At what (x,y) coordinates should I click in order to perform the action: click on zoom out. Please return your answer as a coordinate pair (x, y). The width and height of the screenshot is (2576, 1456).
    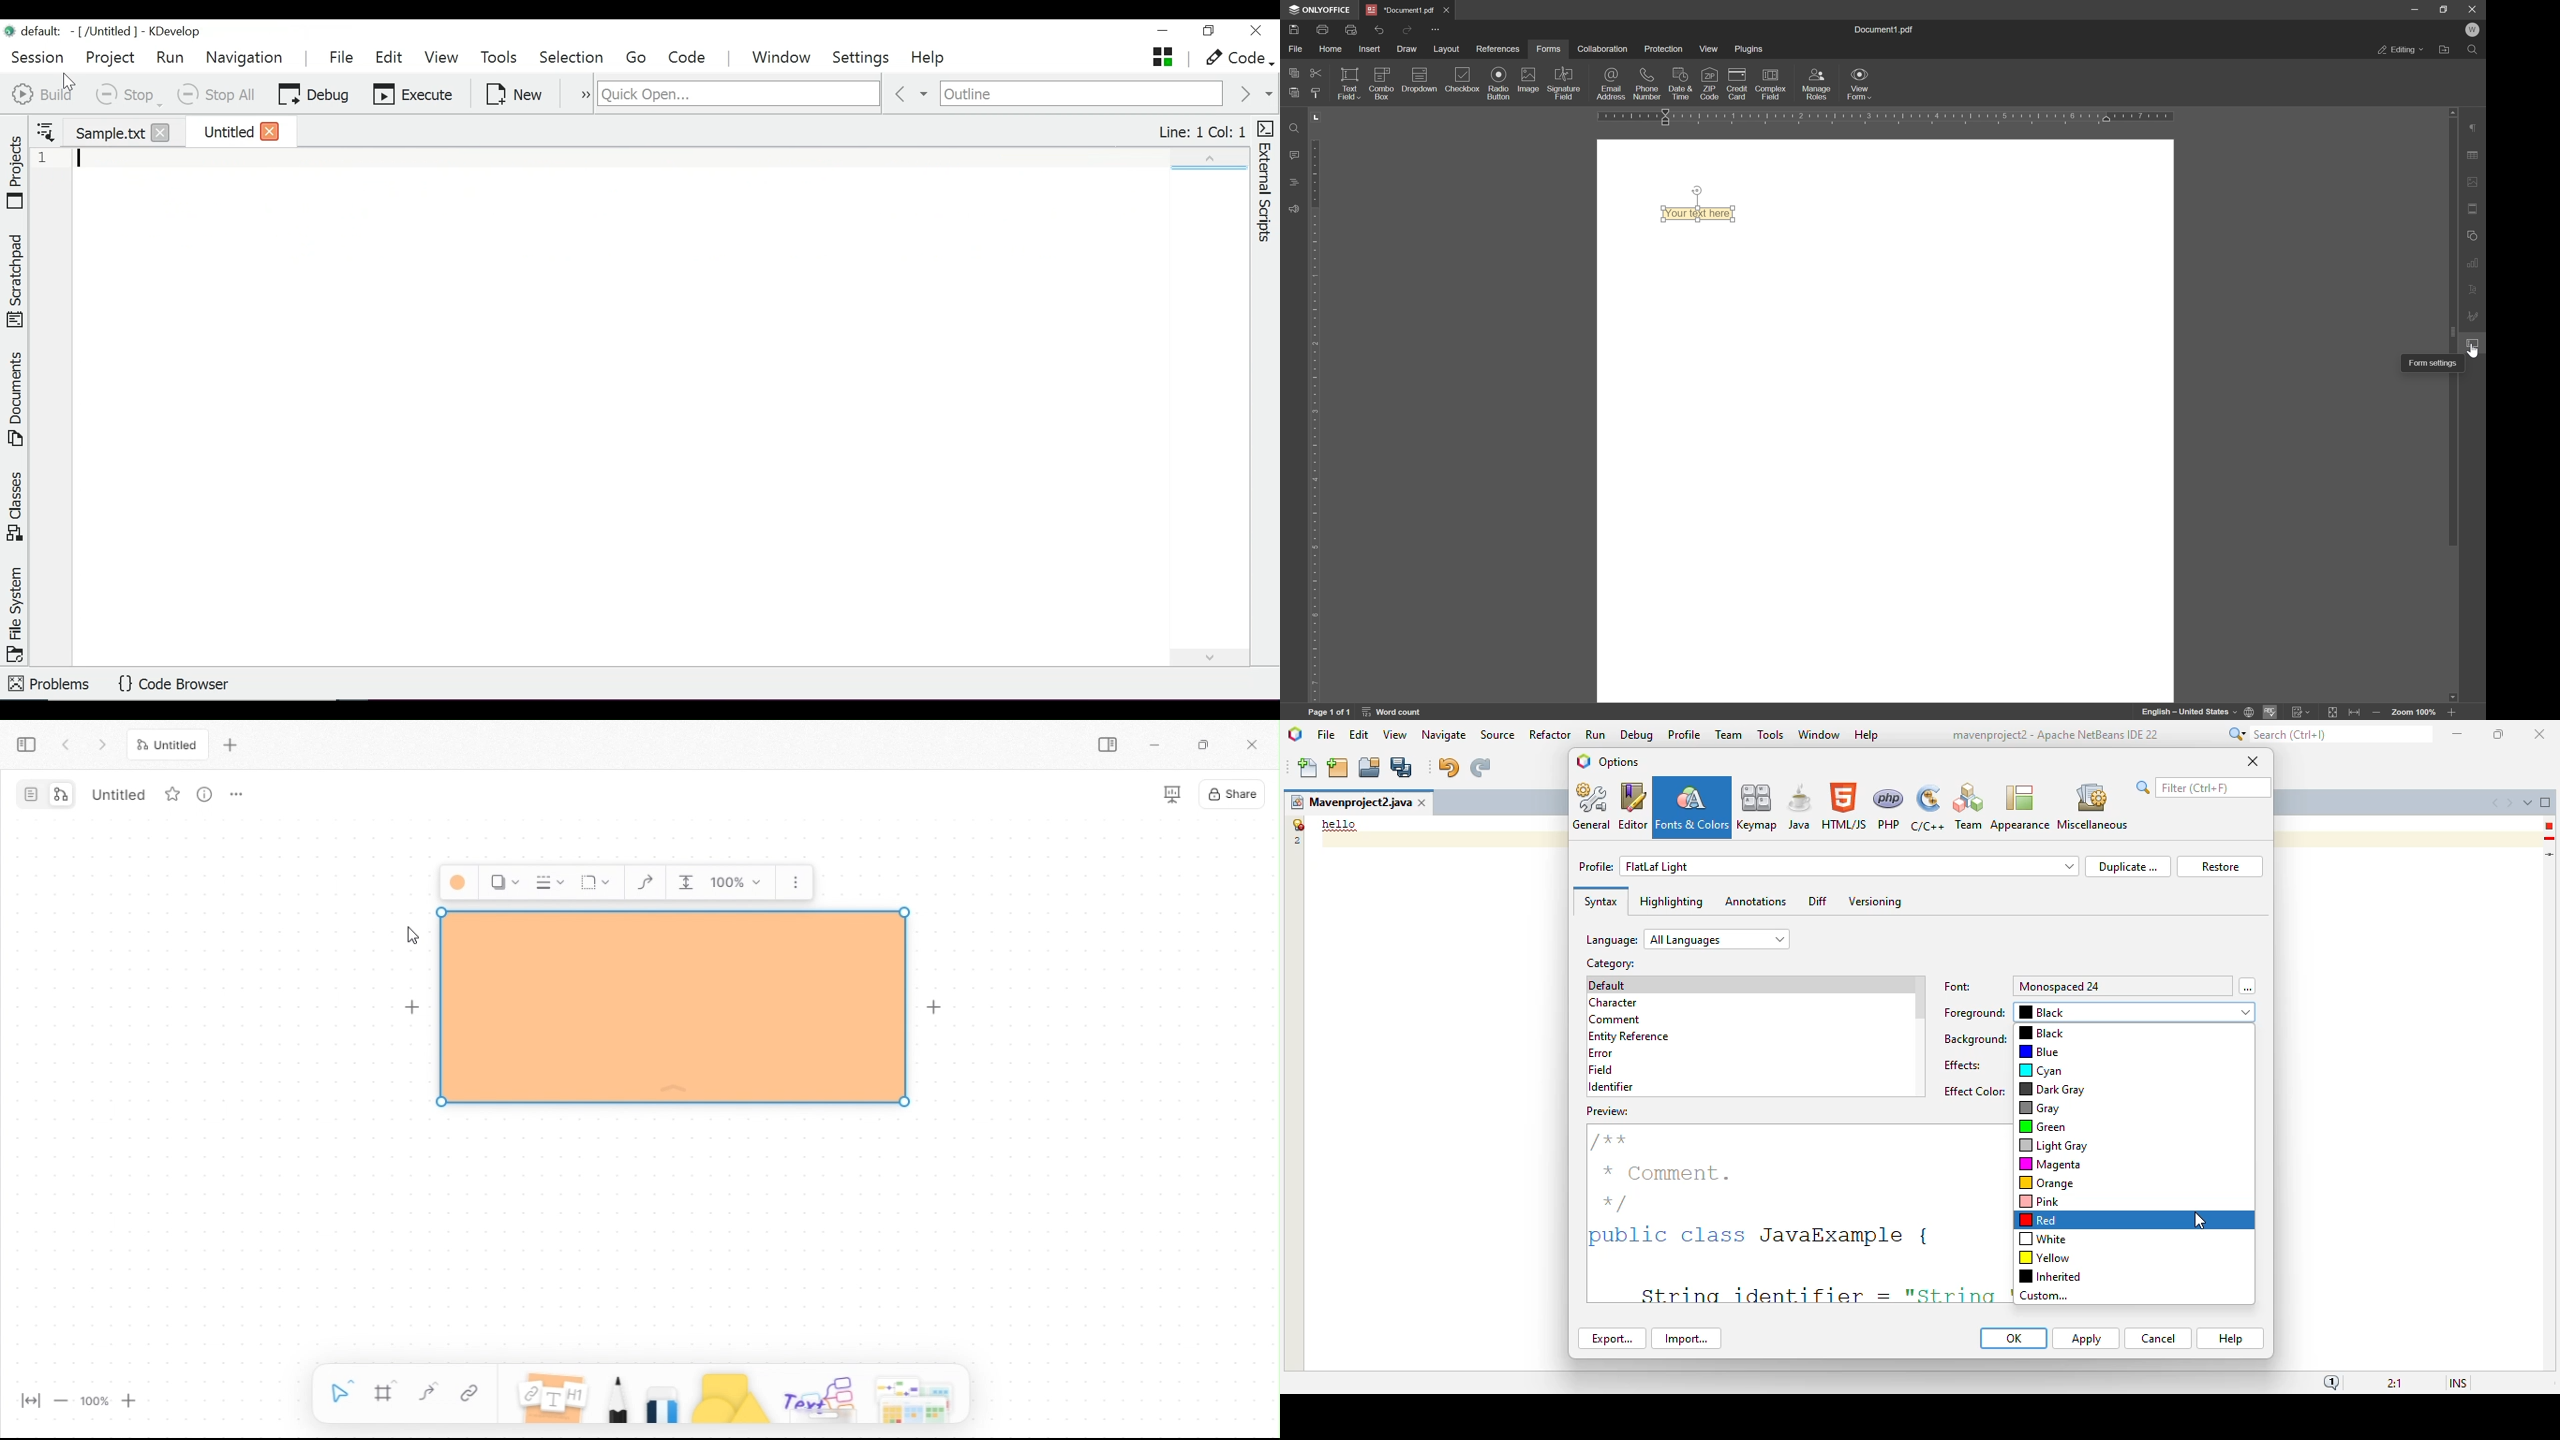
    Looking at the image, I should click on (61, 1400).